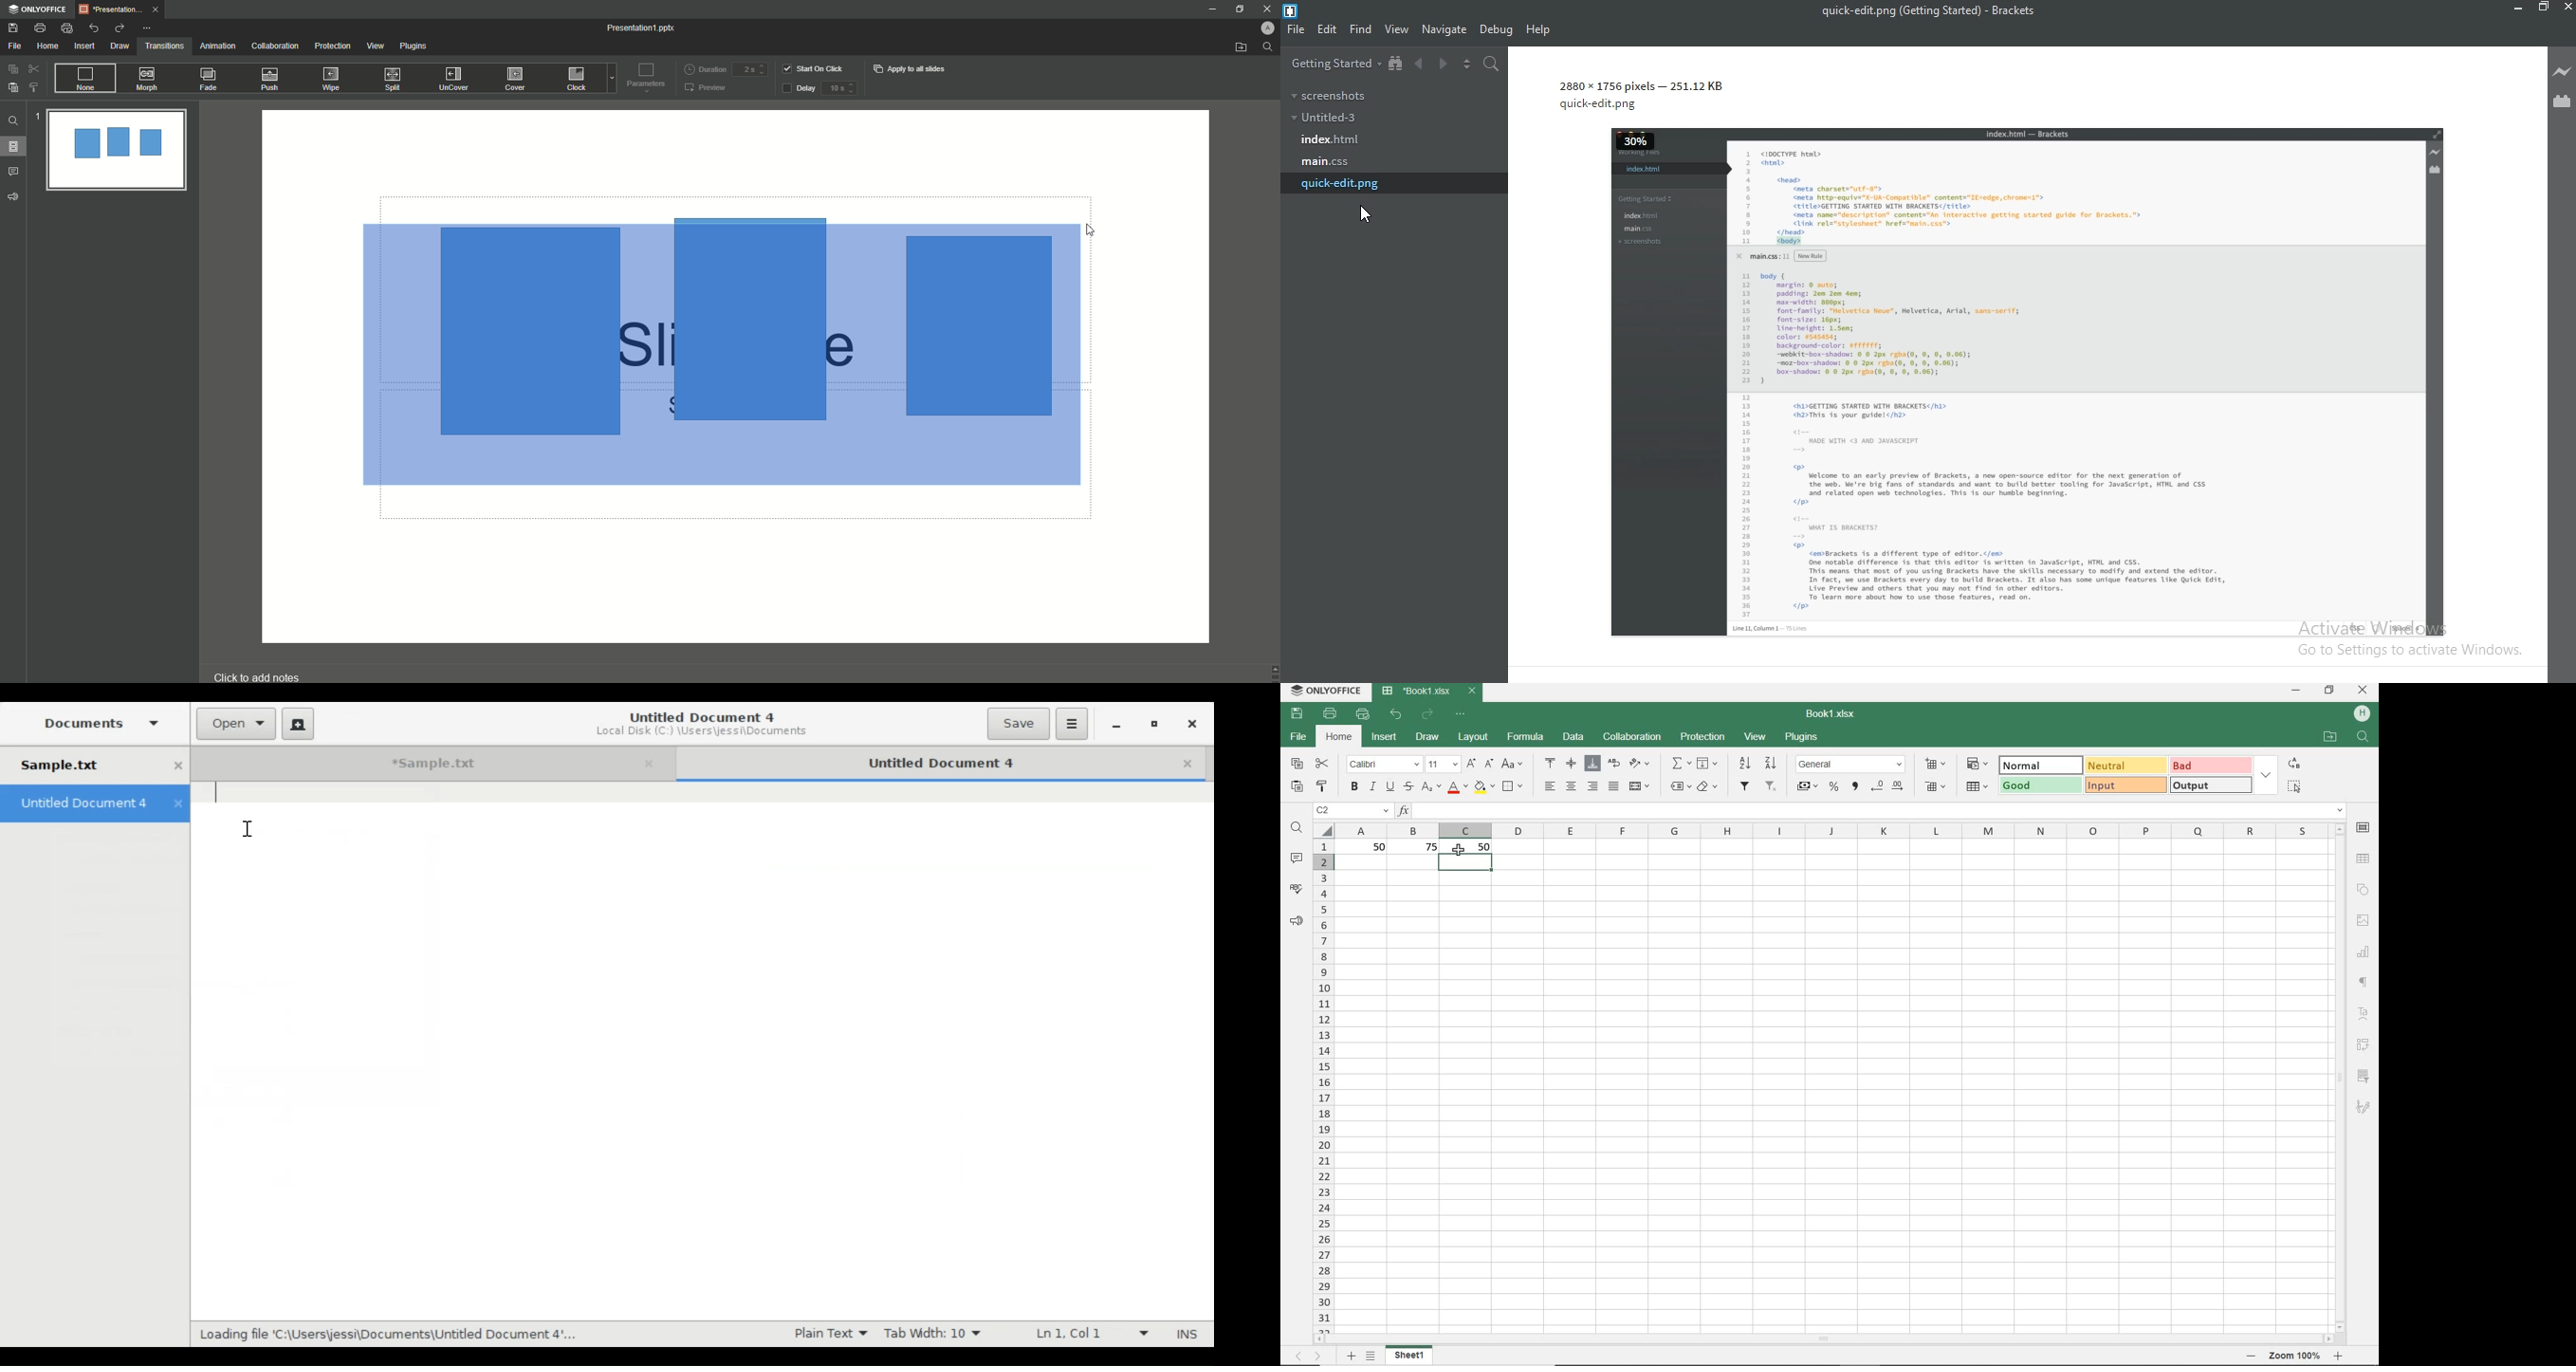 This screenshot has width=2576, height=1372. Describe the element at coordinates (2364, 1013) in the screenshot. I see `TextArt` at that location.